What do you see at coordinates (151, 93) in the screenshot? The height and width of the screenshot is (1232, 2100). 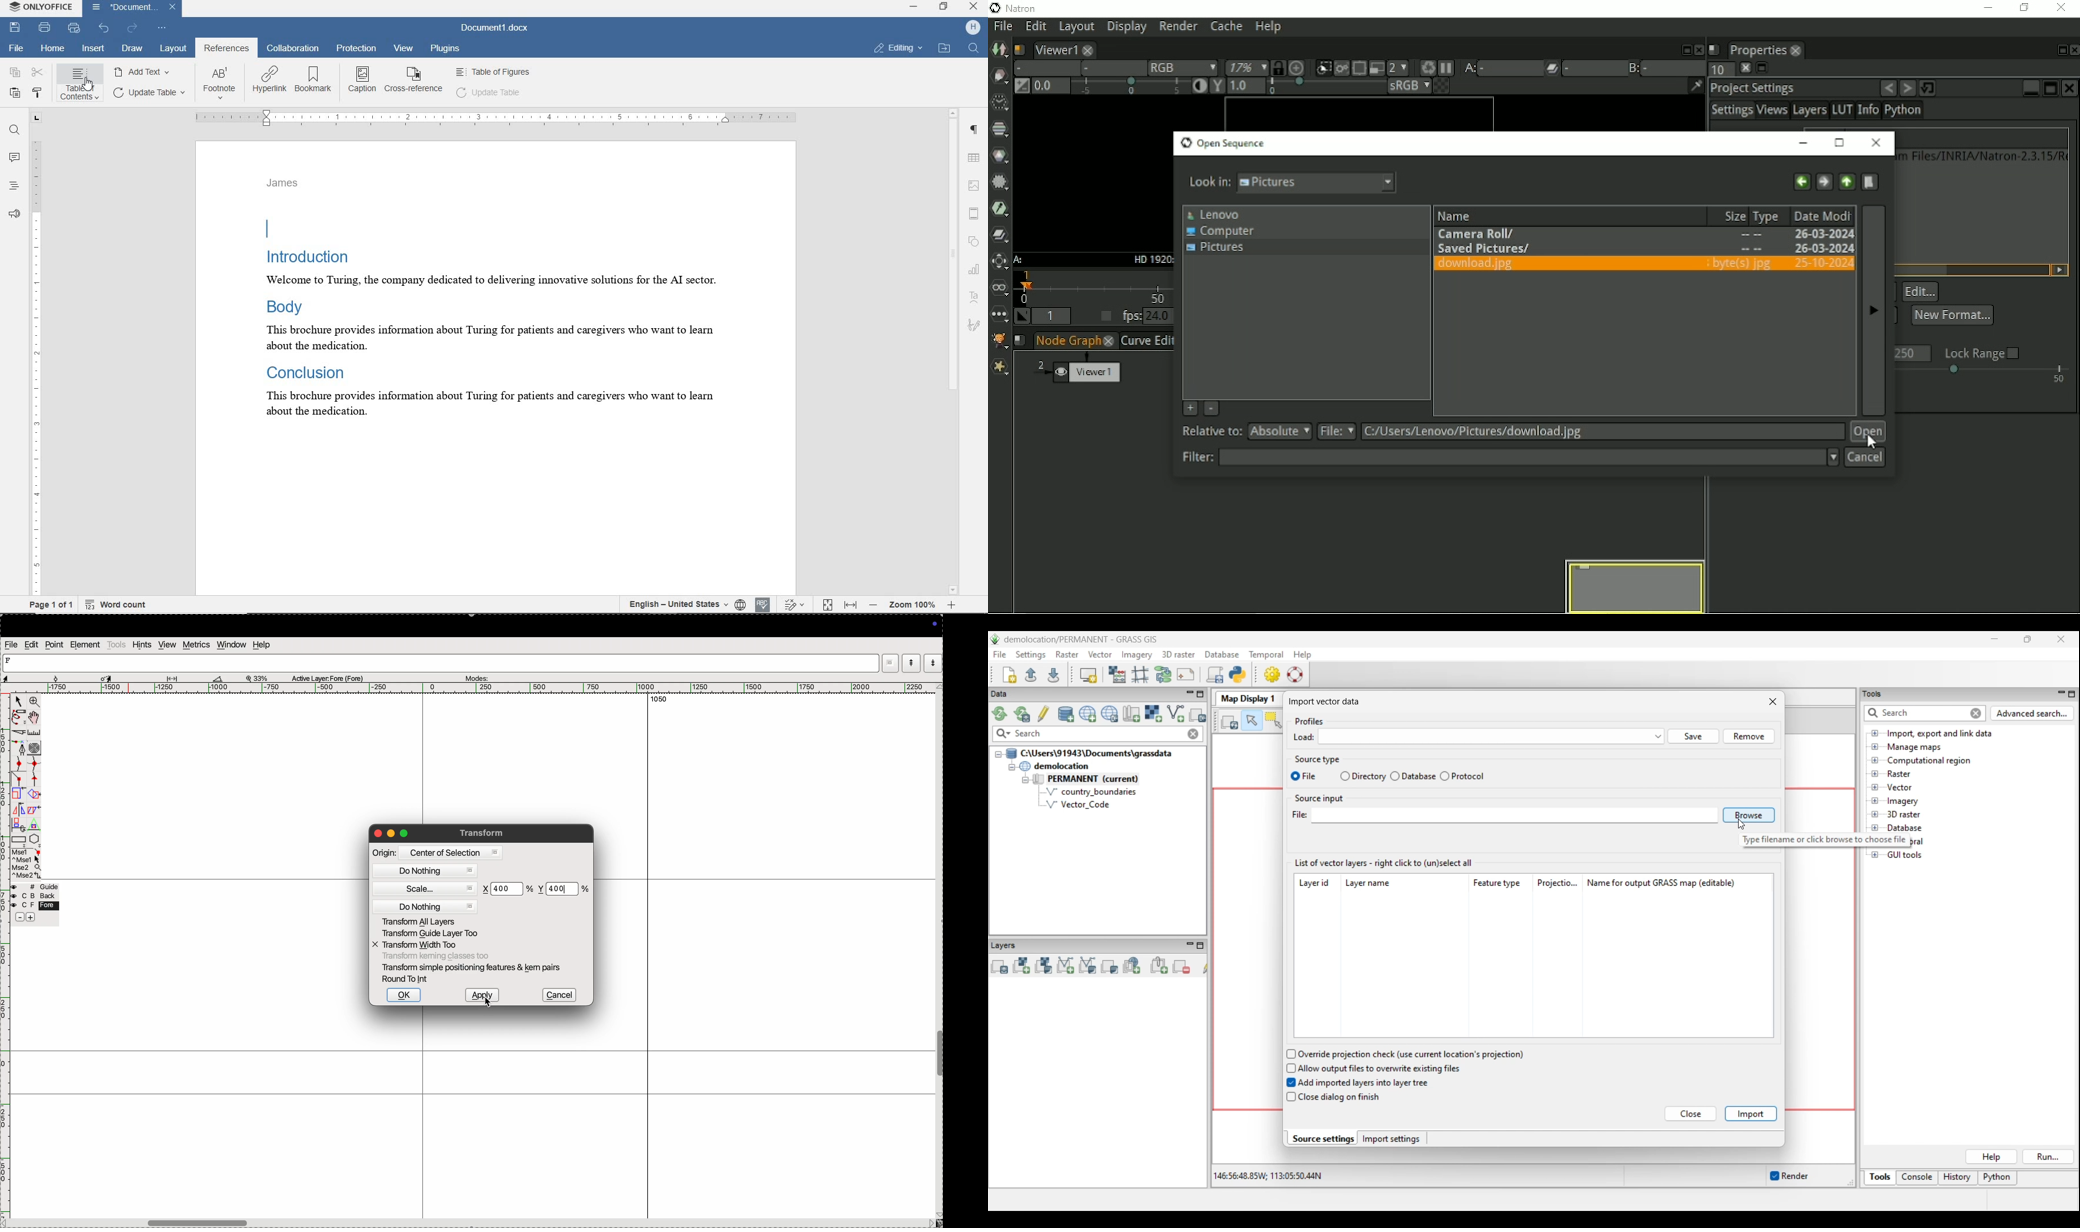 I see `update table` at bounding box center [151, 93].